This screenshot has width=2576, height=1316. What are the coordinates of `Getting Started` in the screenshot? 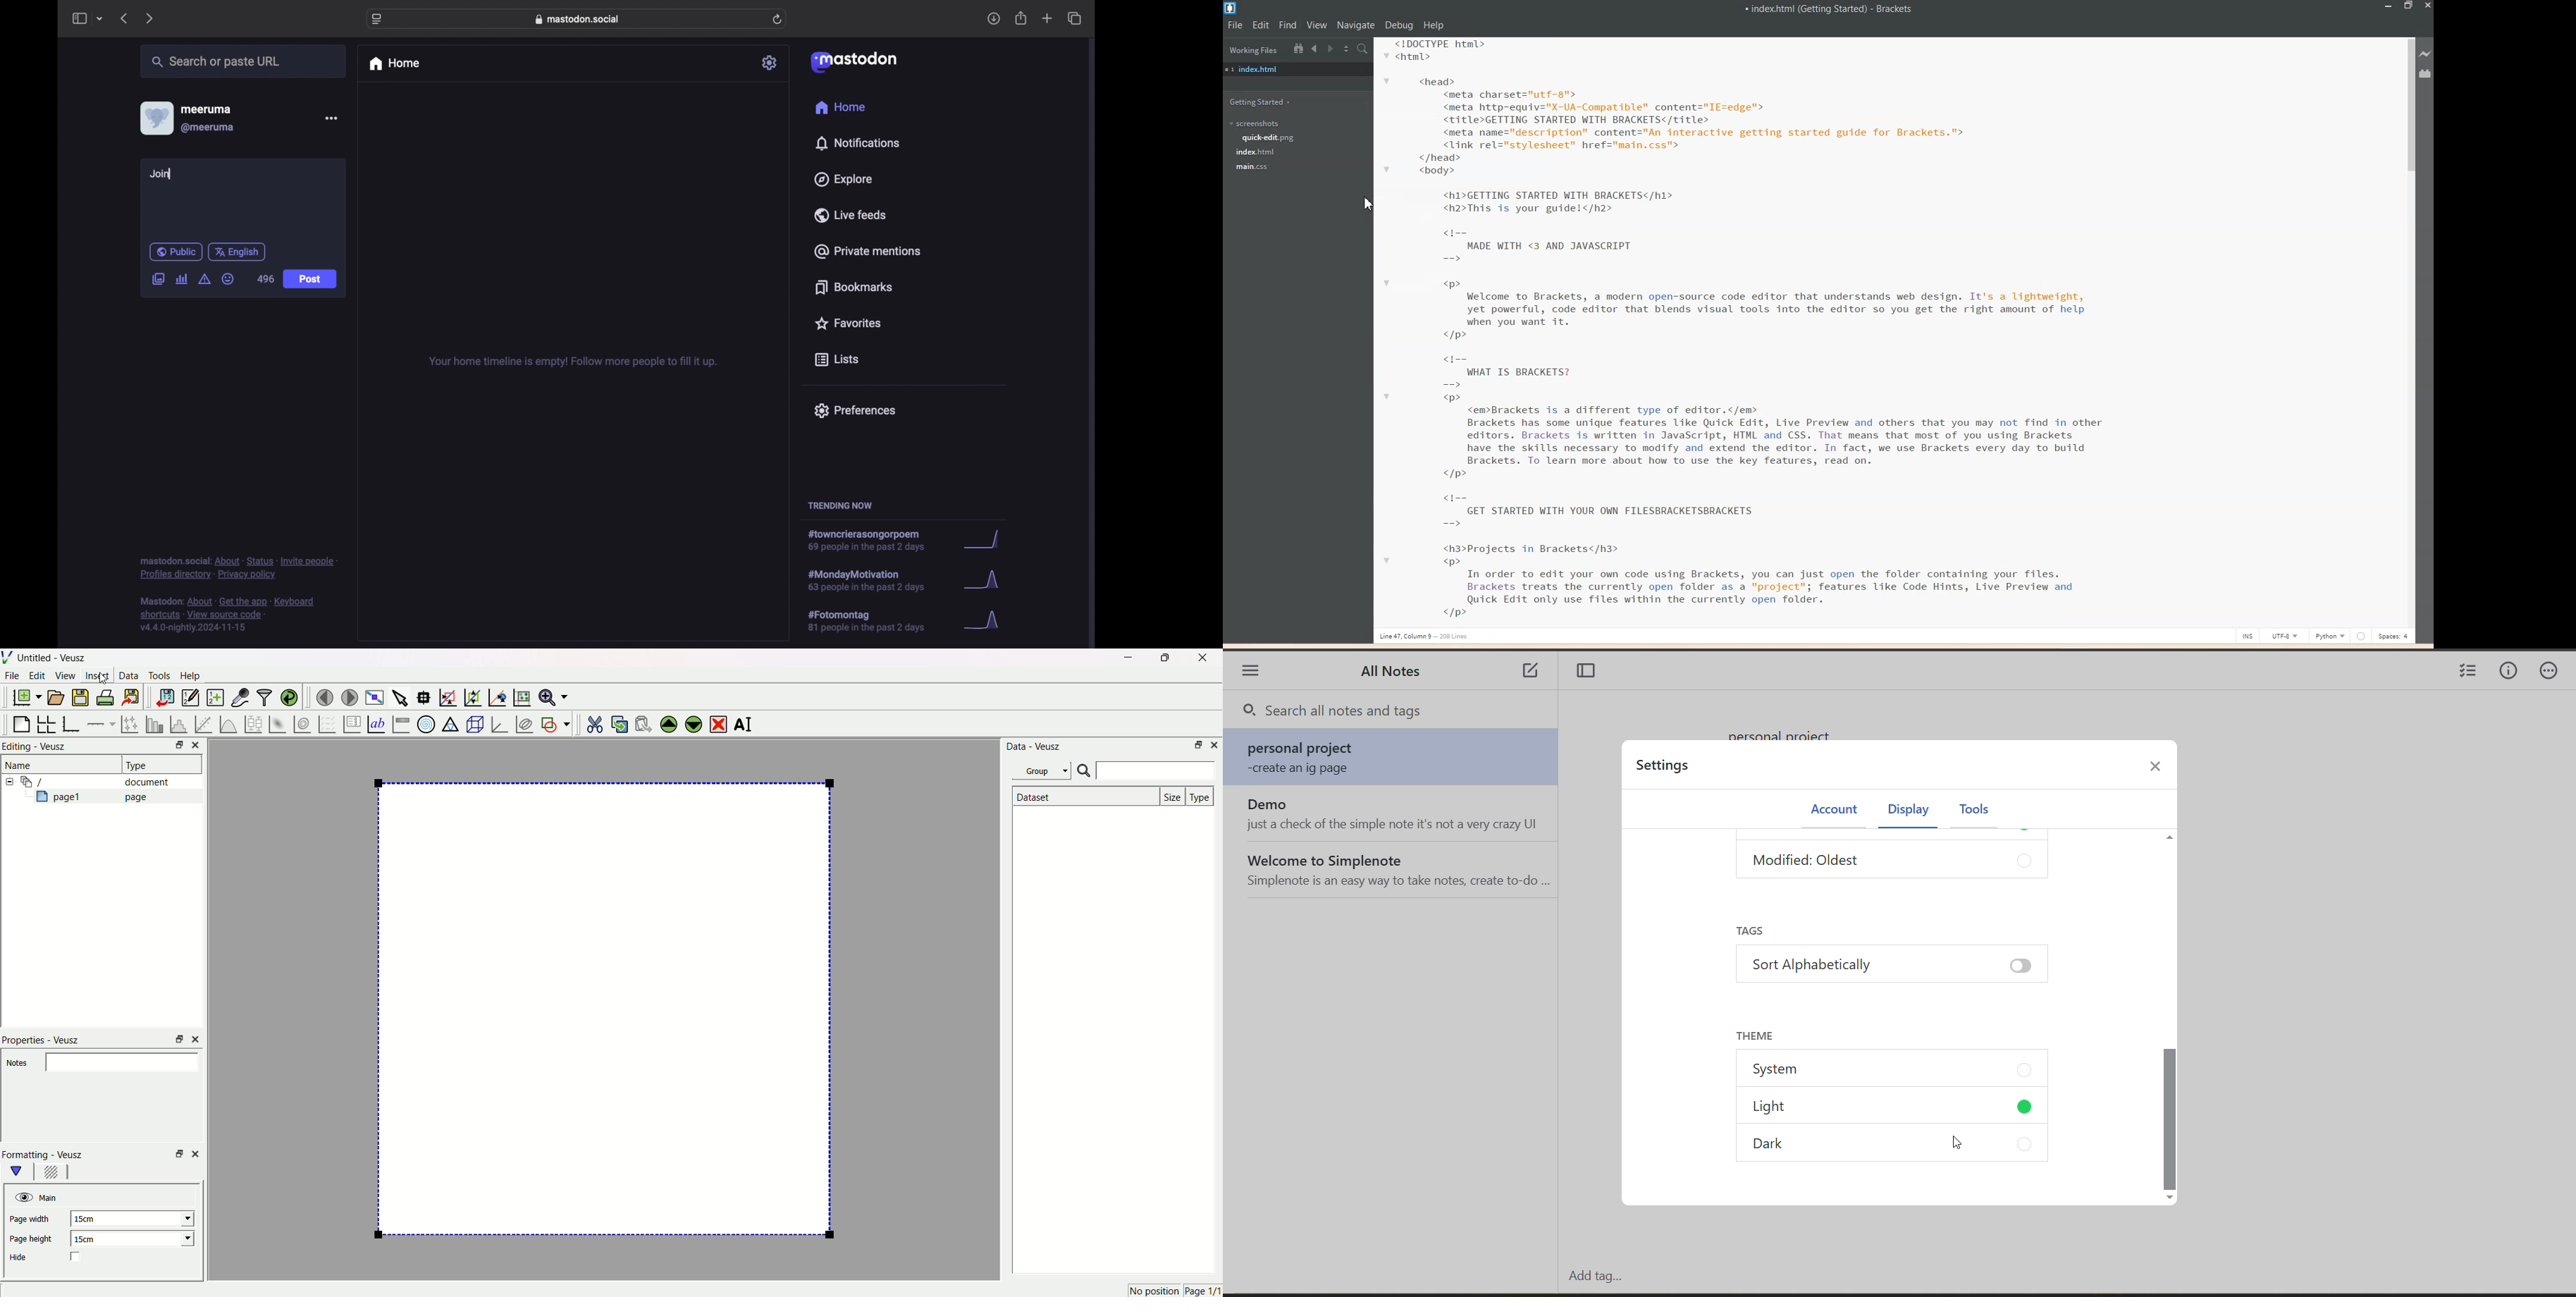 It's located at (1264, 103).